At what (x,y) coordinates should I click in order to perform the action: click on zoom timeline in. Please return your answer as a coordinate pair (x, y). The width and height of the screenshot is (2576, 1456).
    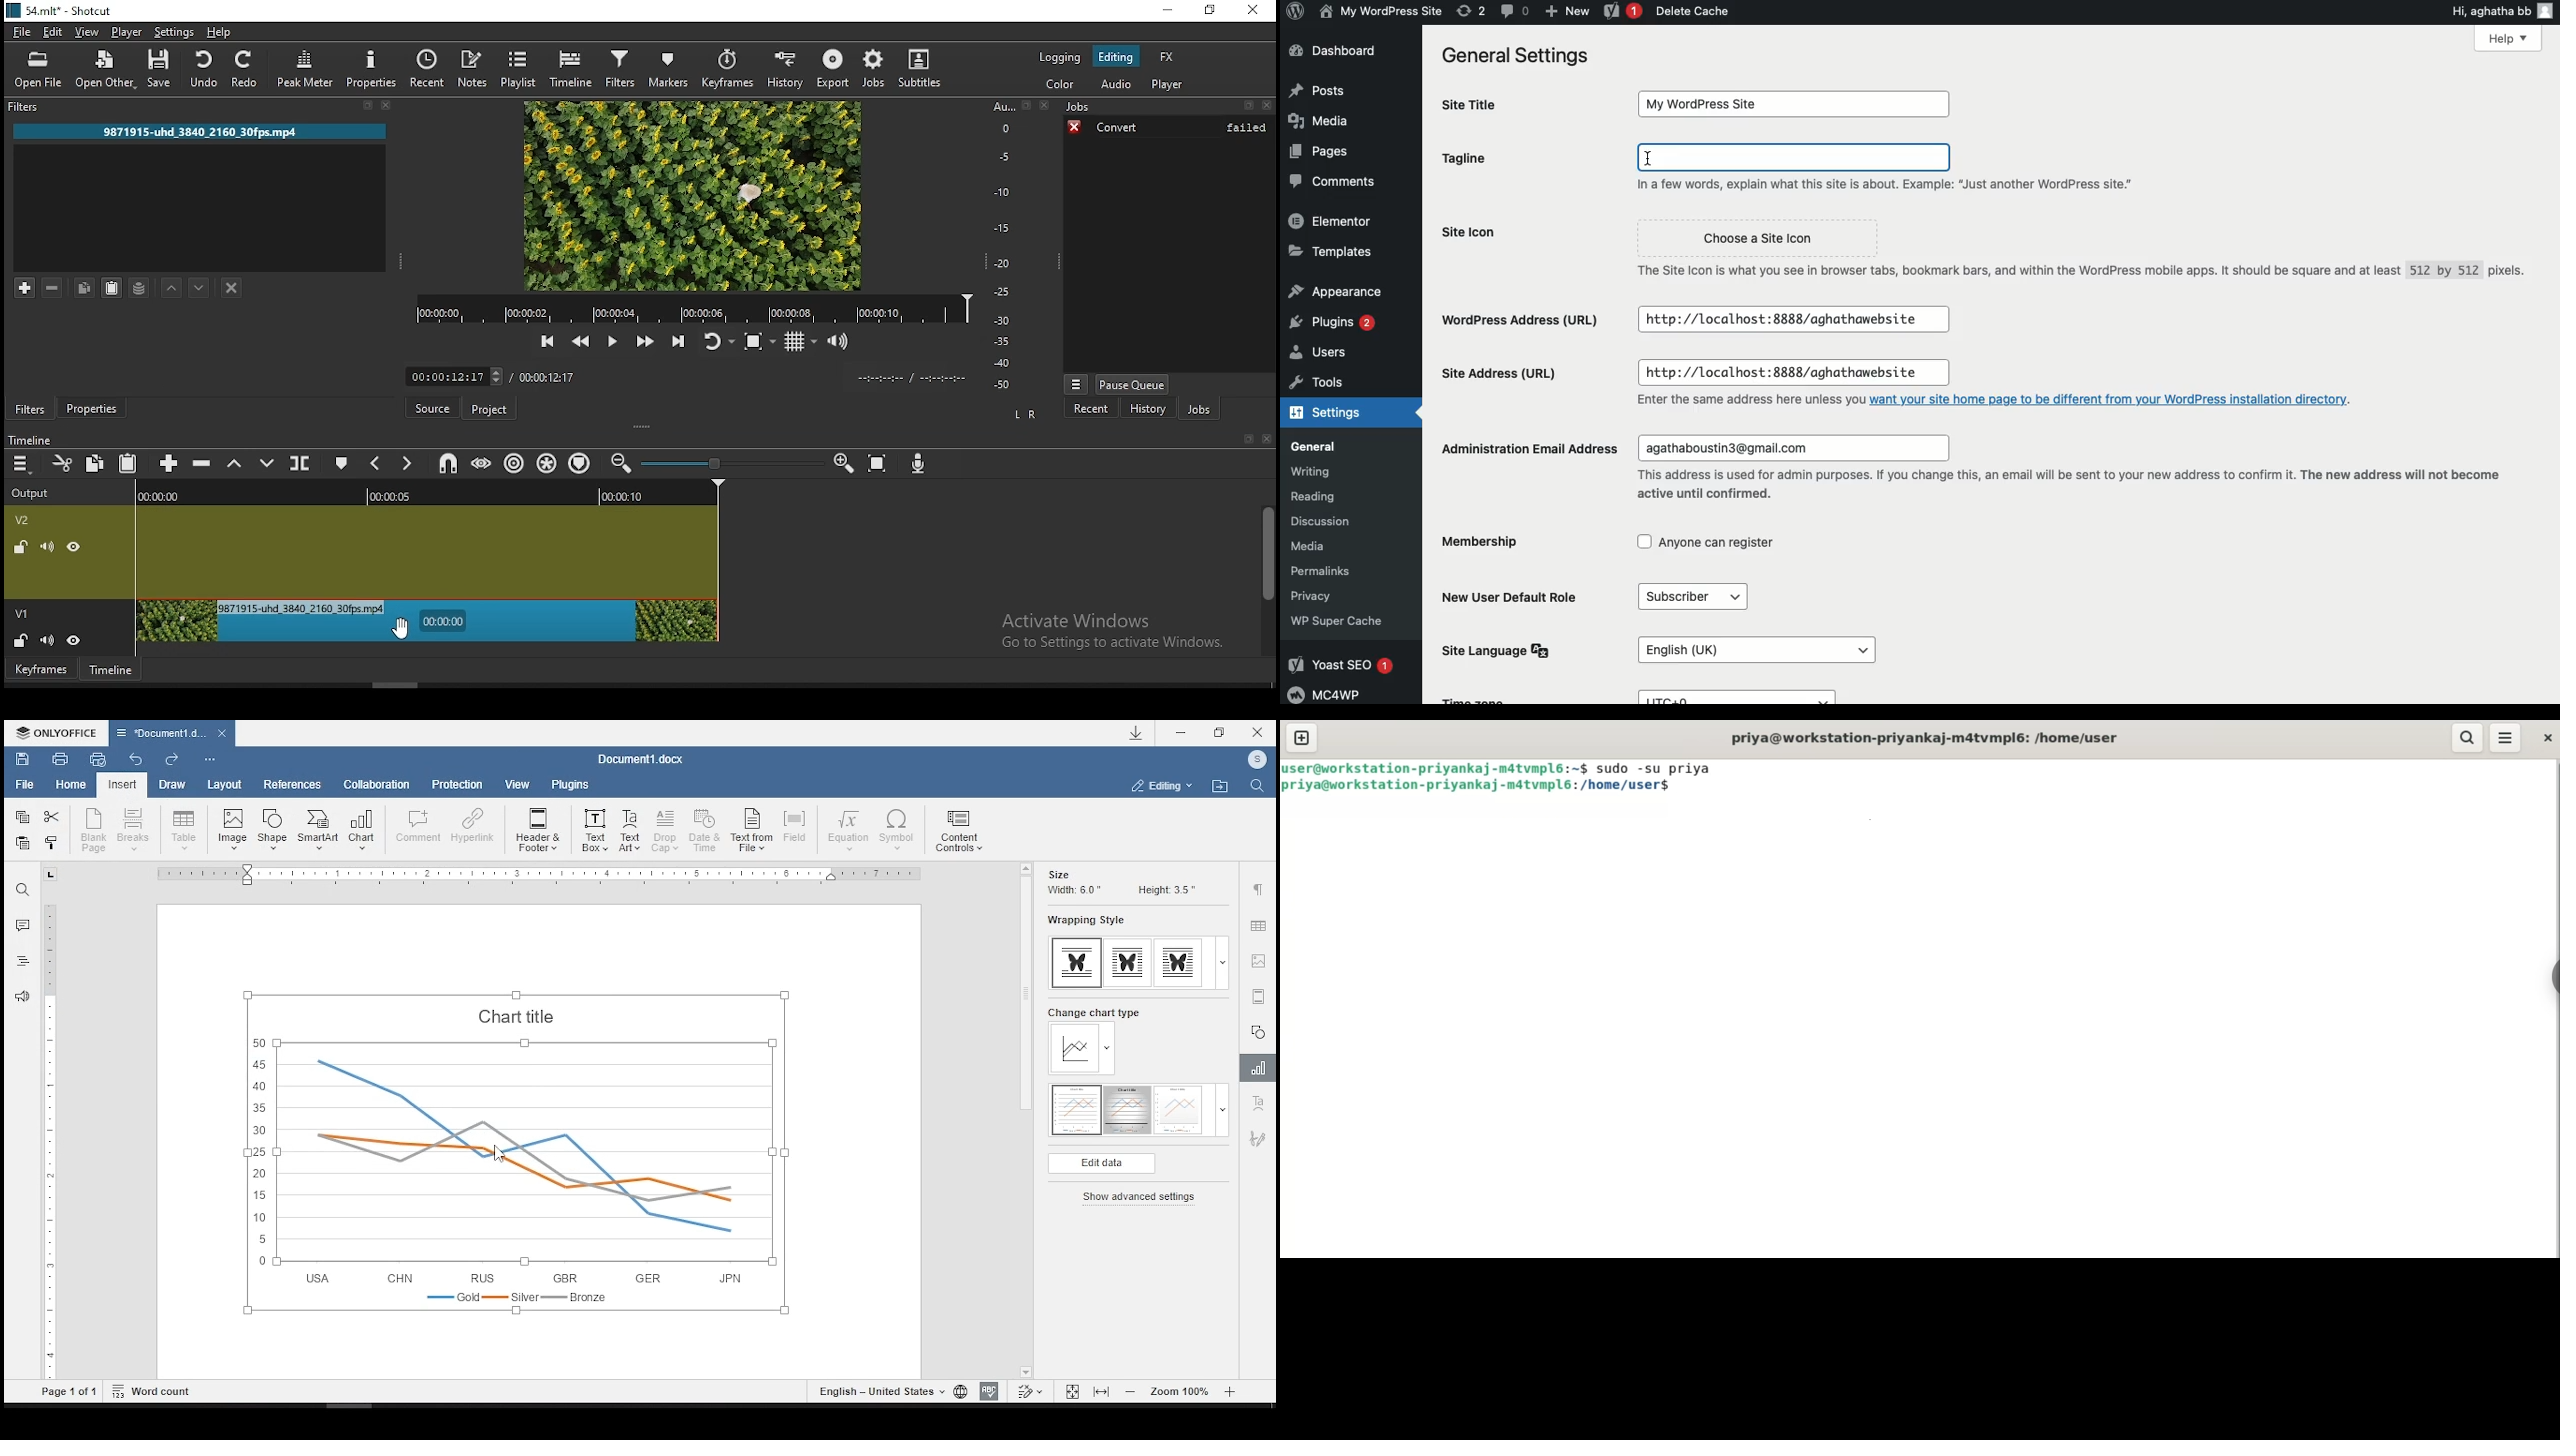
    Looking at the image, I should click on (620, 466).